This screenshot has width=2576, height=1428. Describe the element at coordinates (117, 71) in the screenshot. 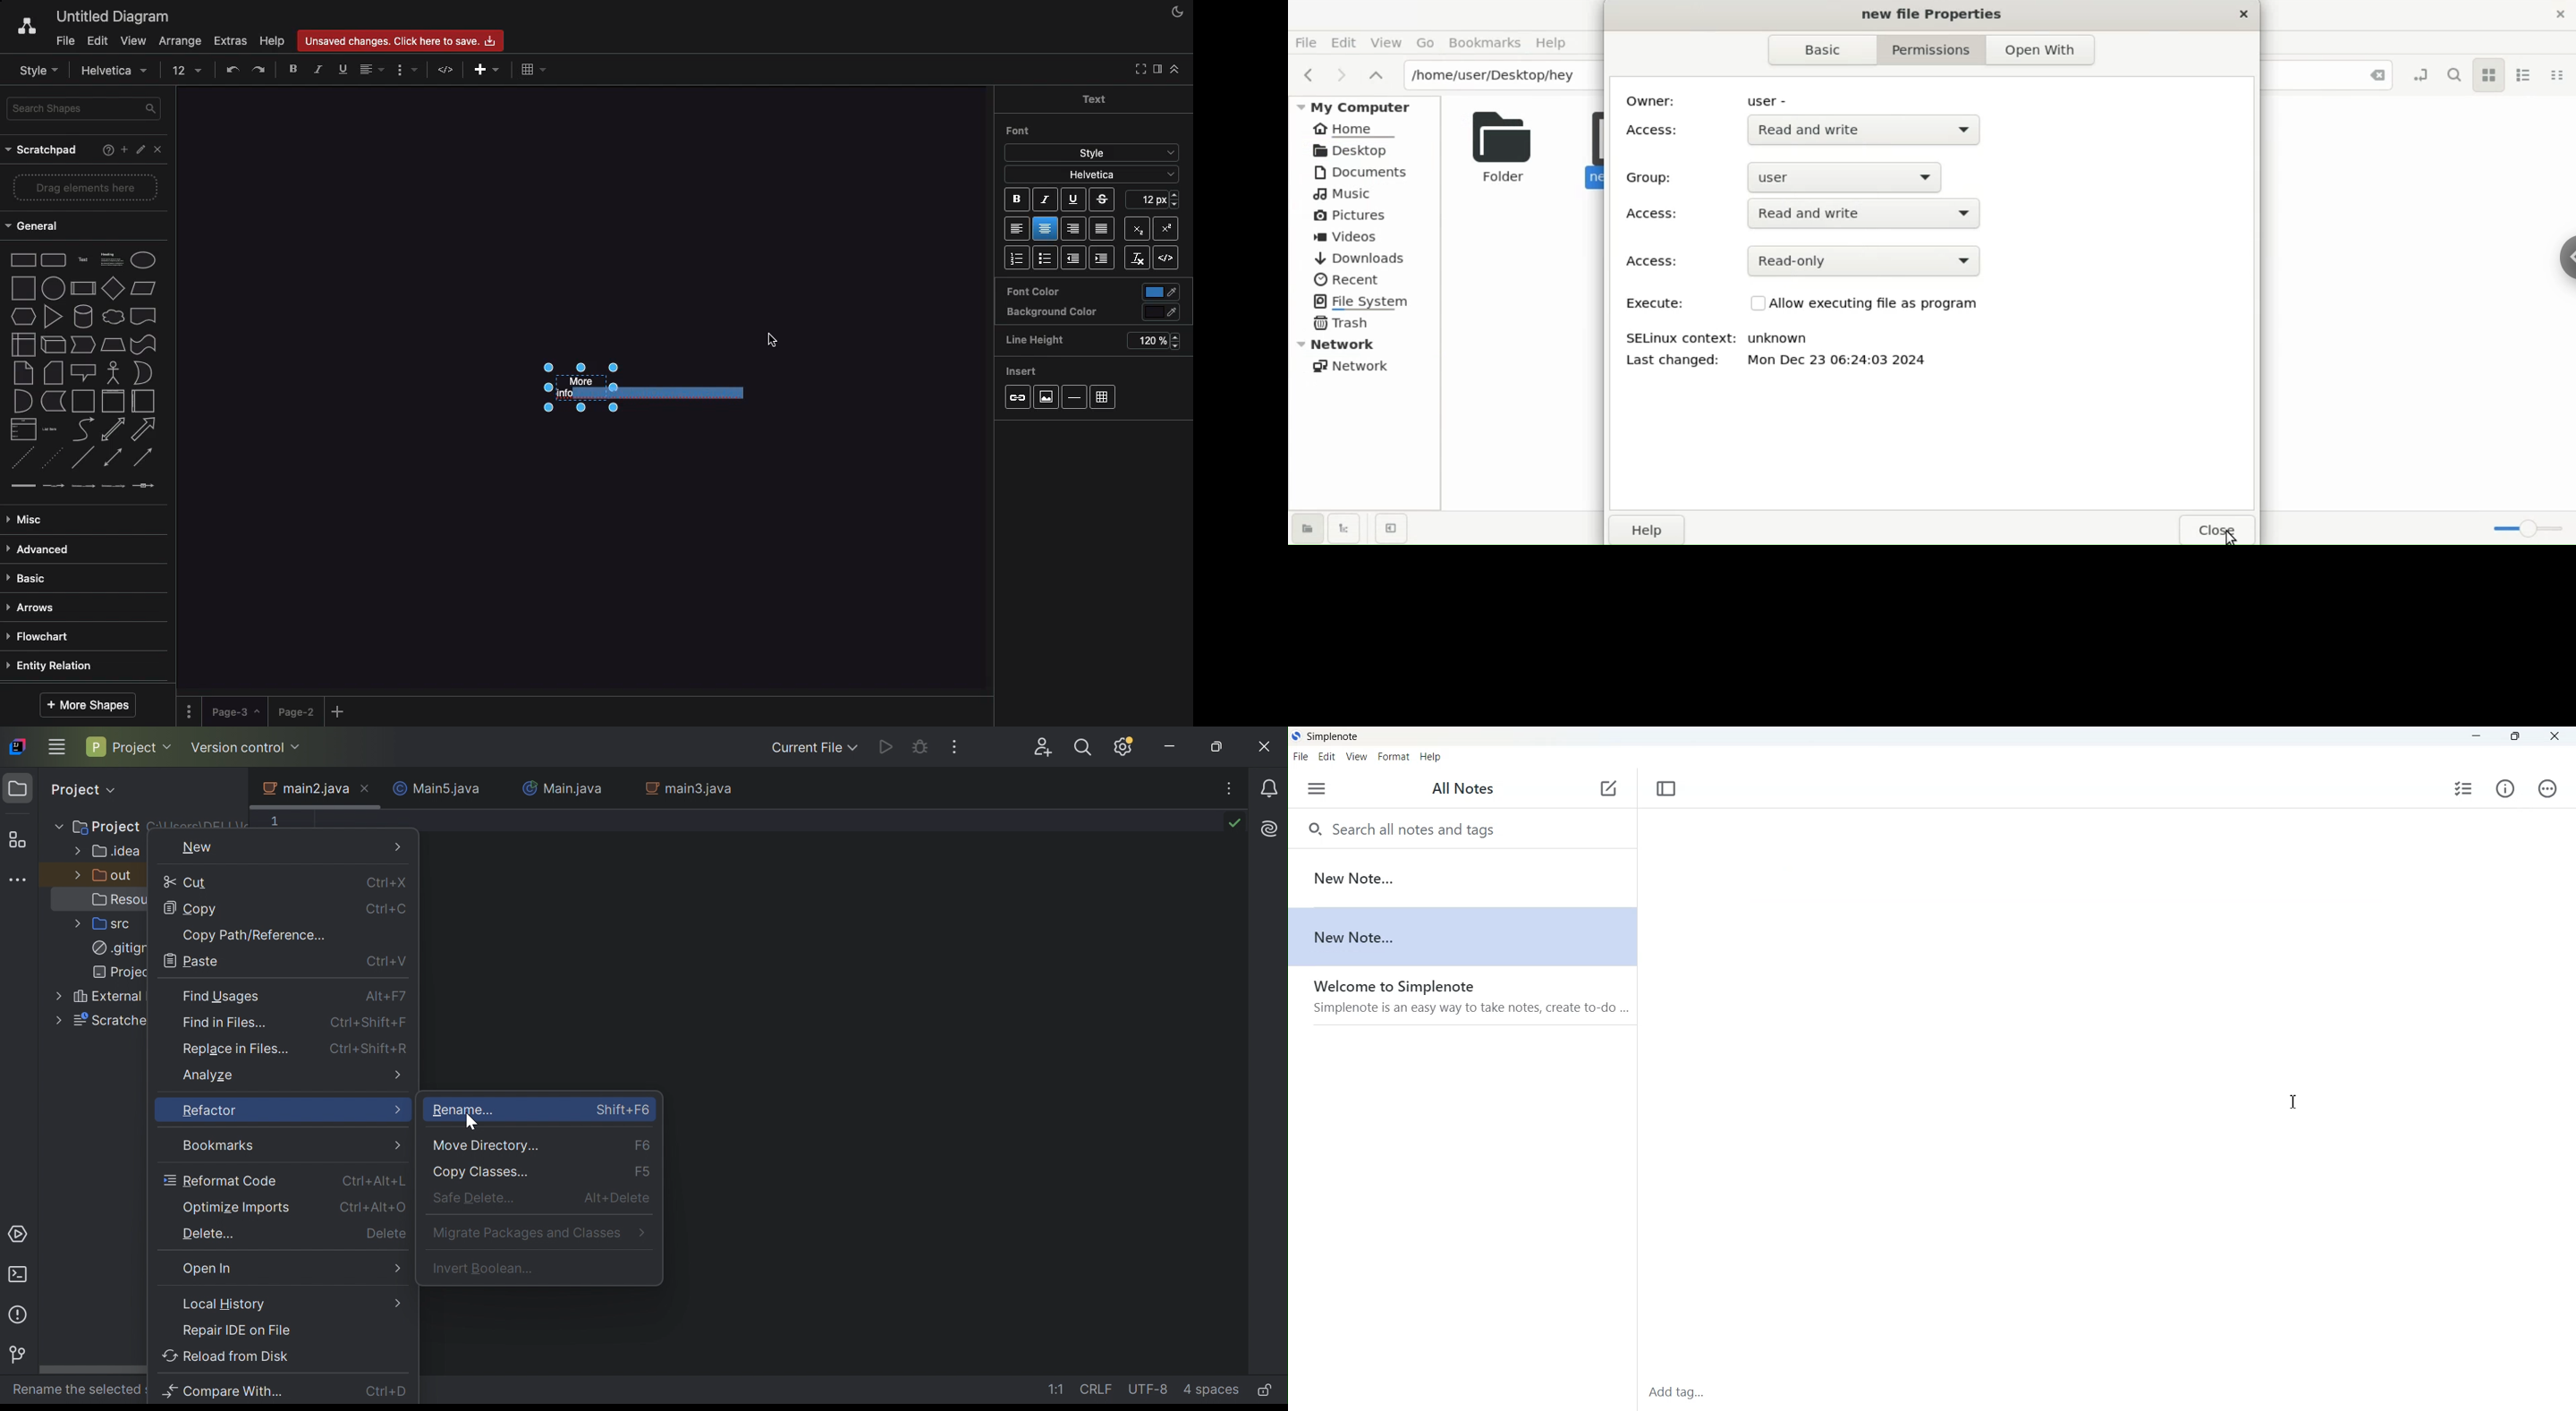

I see `Helvetica` at that location.